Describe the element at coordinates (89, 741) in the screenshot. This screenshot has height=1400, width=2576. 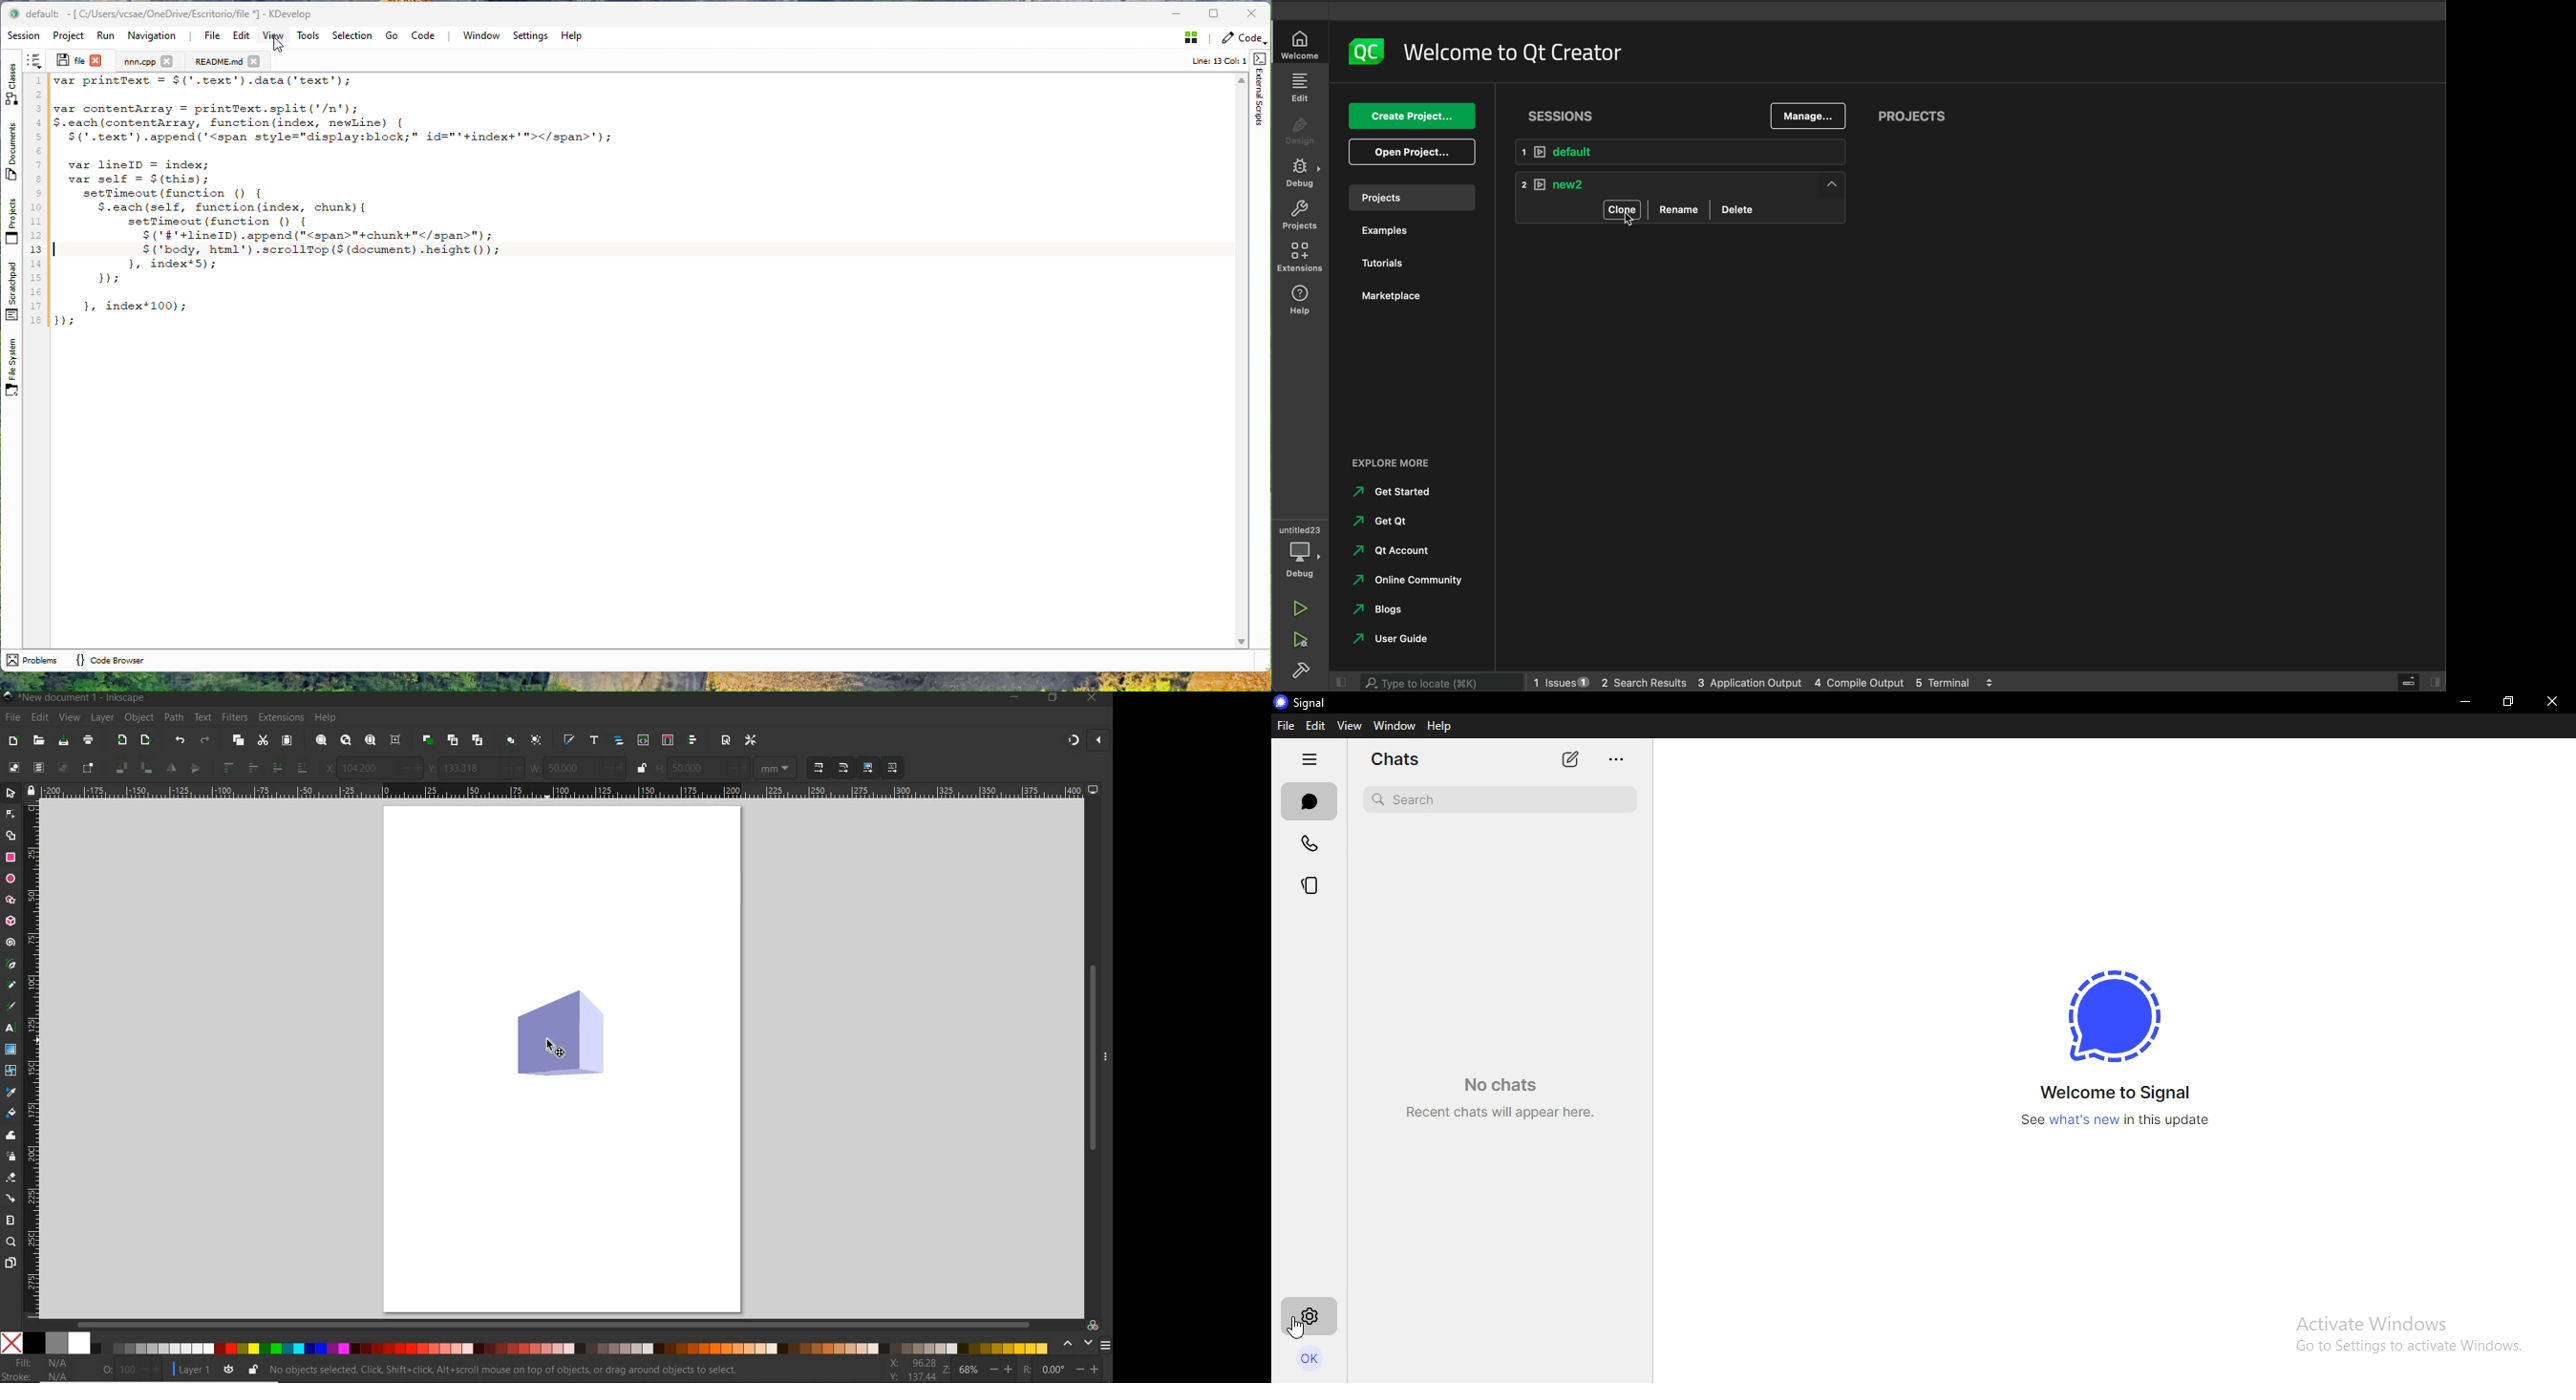
I see `print` at that location.